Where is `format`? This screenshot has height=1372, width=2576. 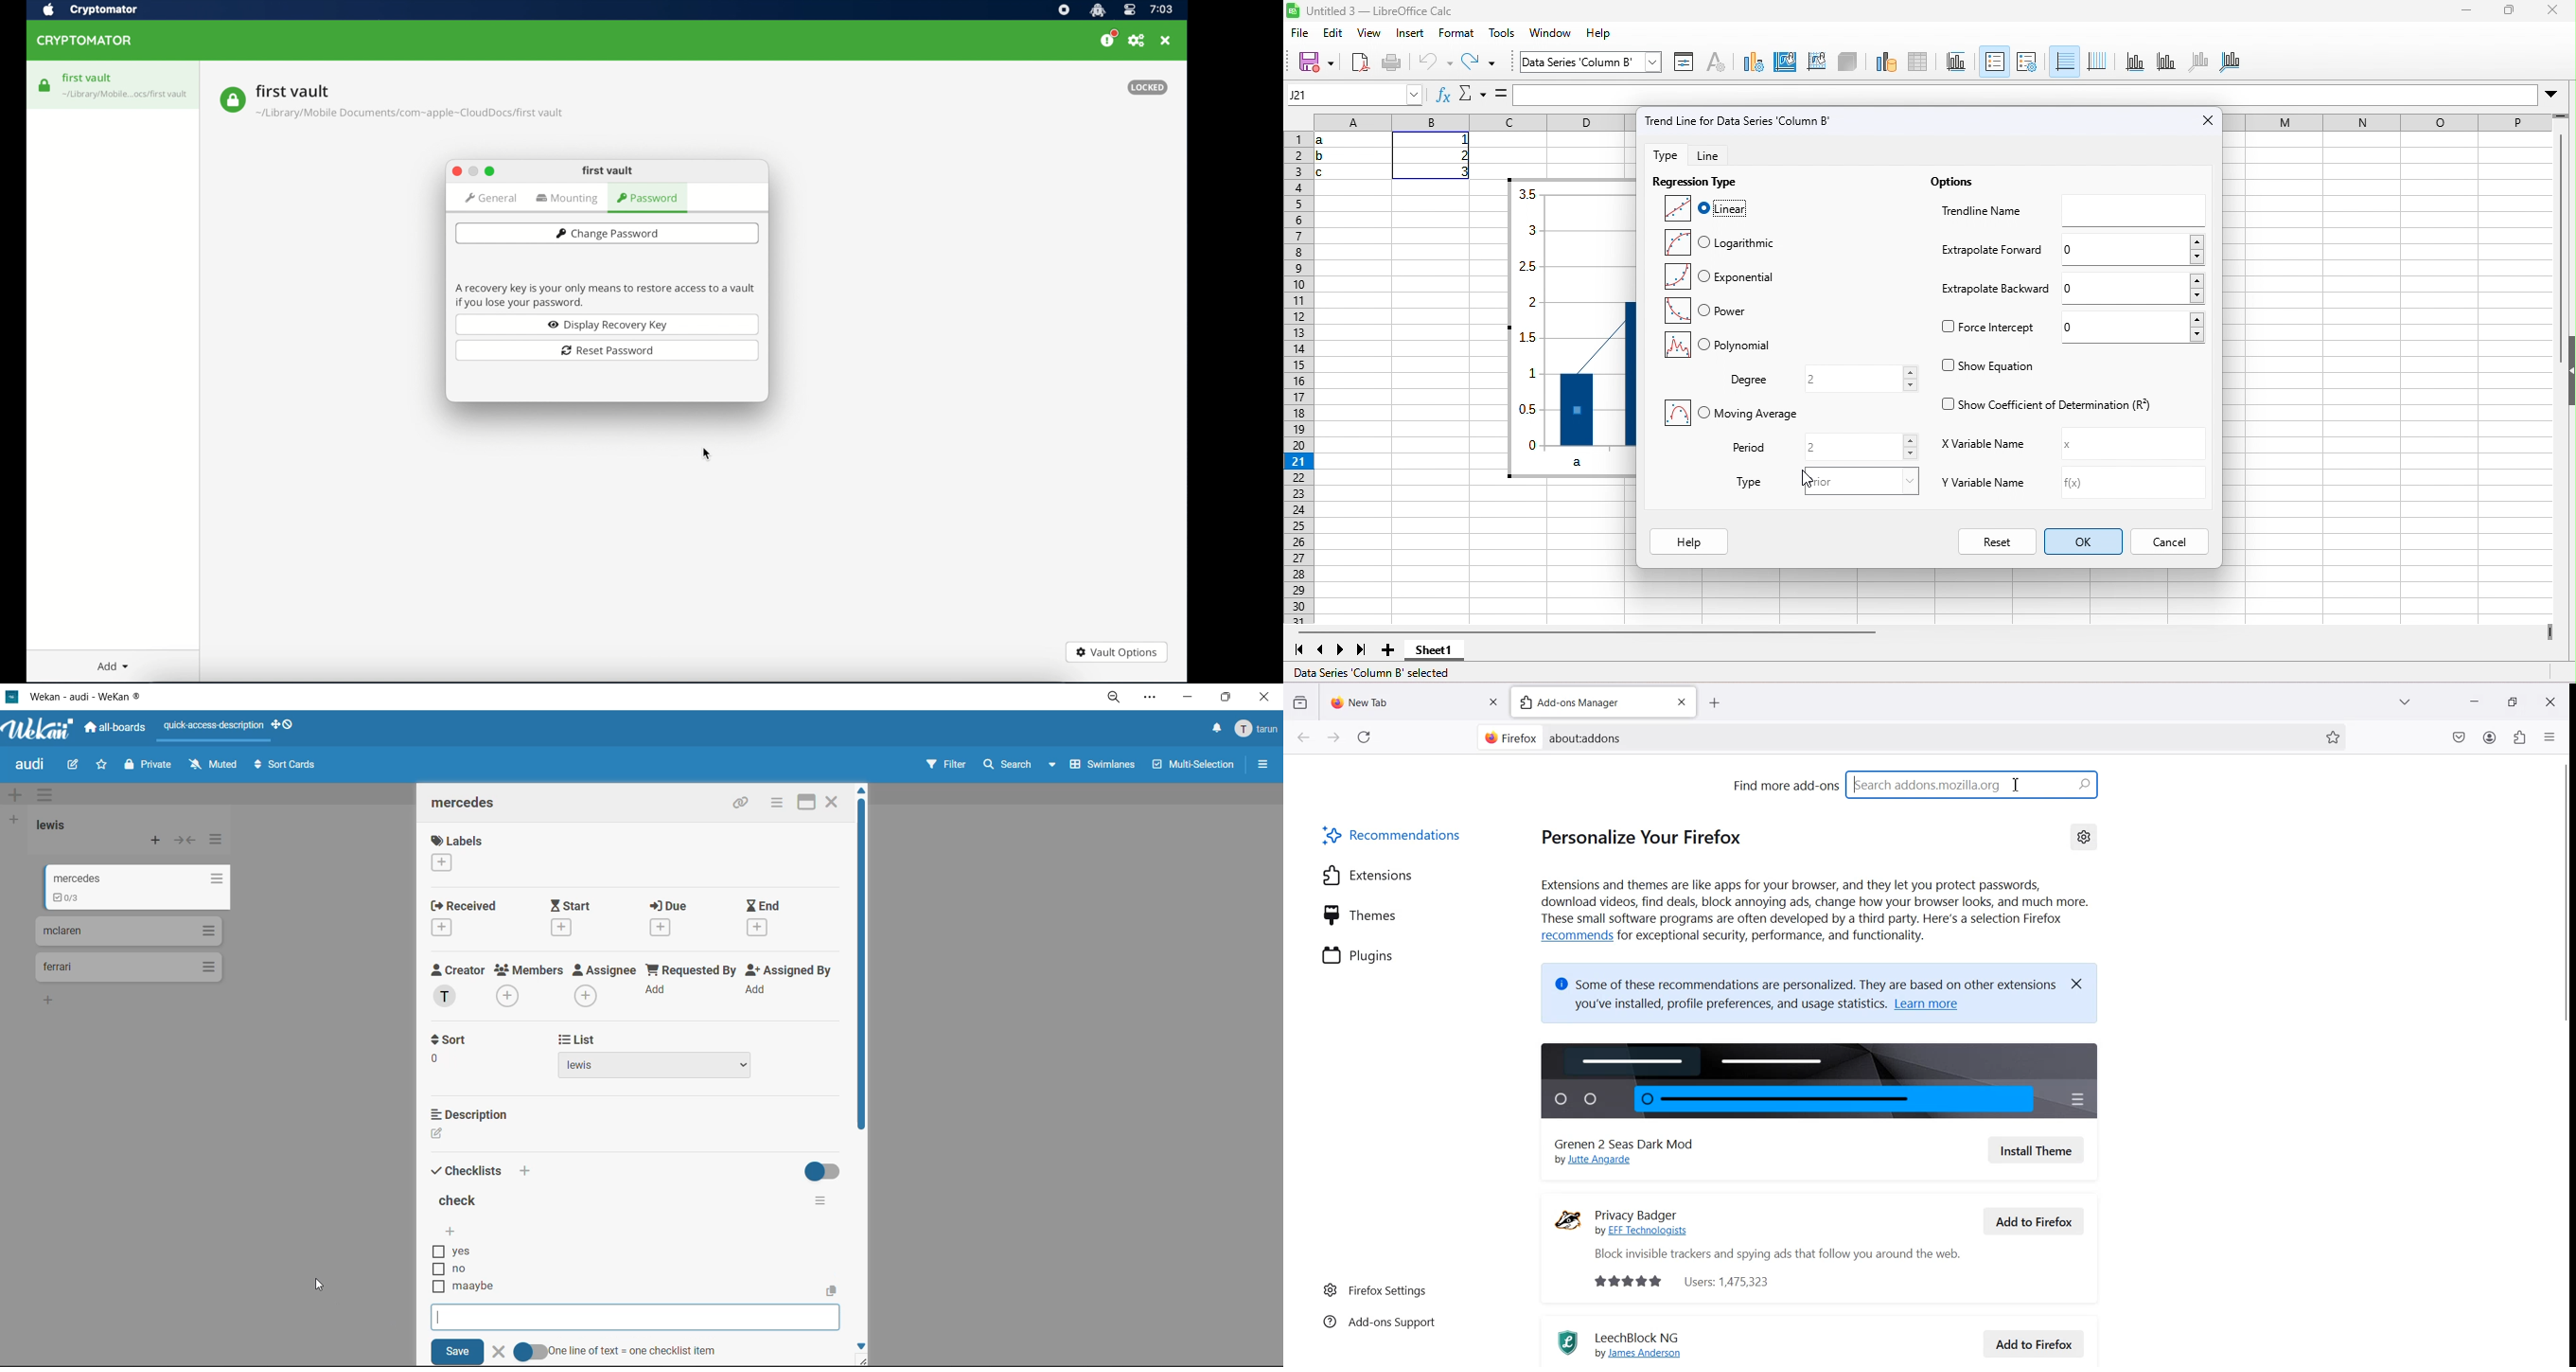 format is located at coordinates (1455, 34).